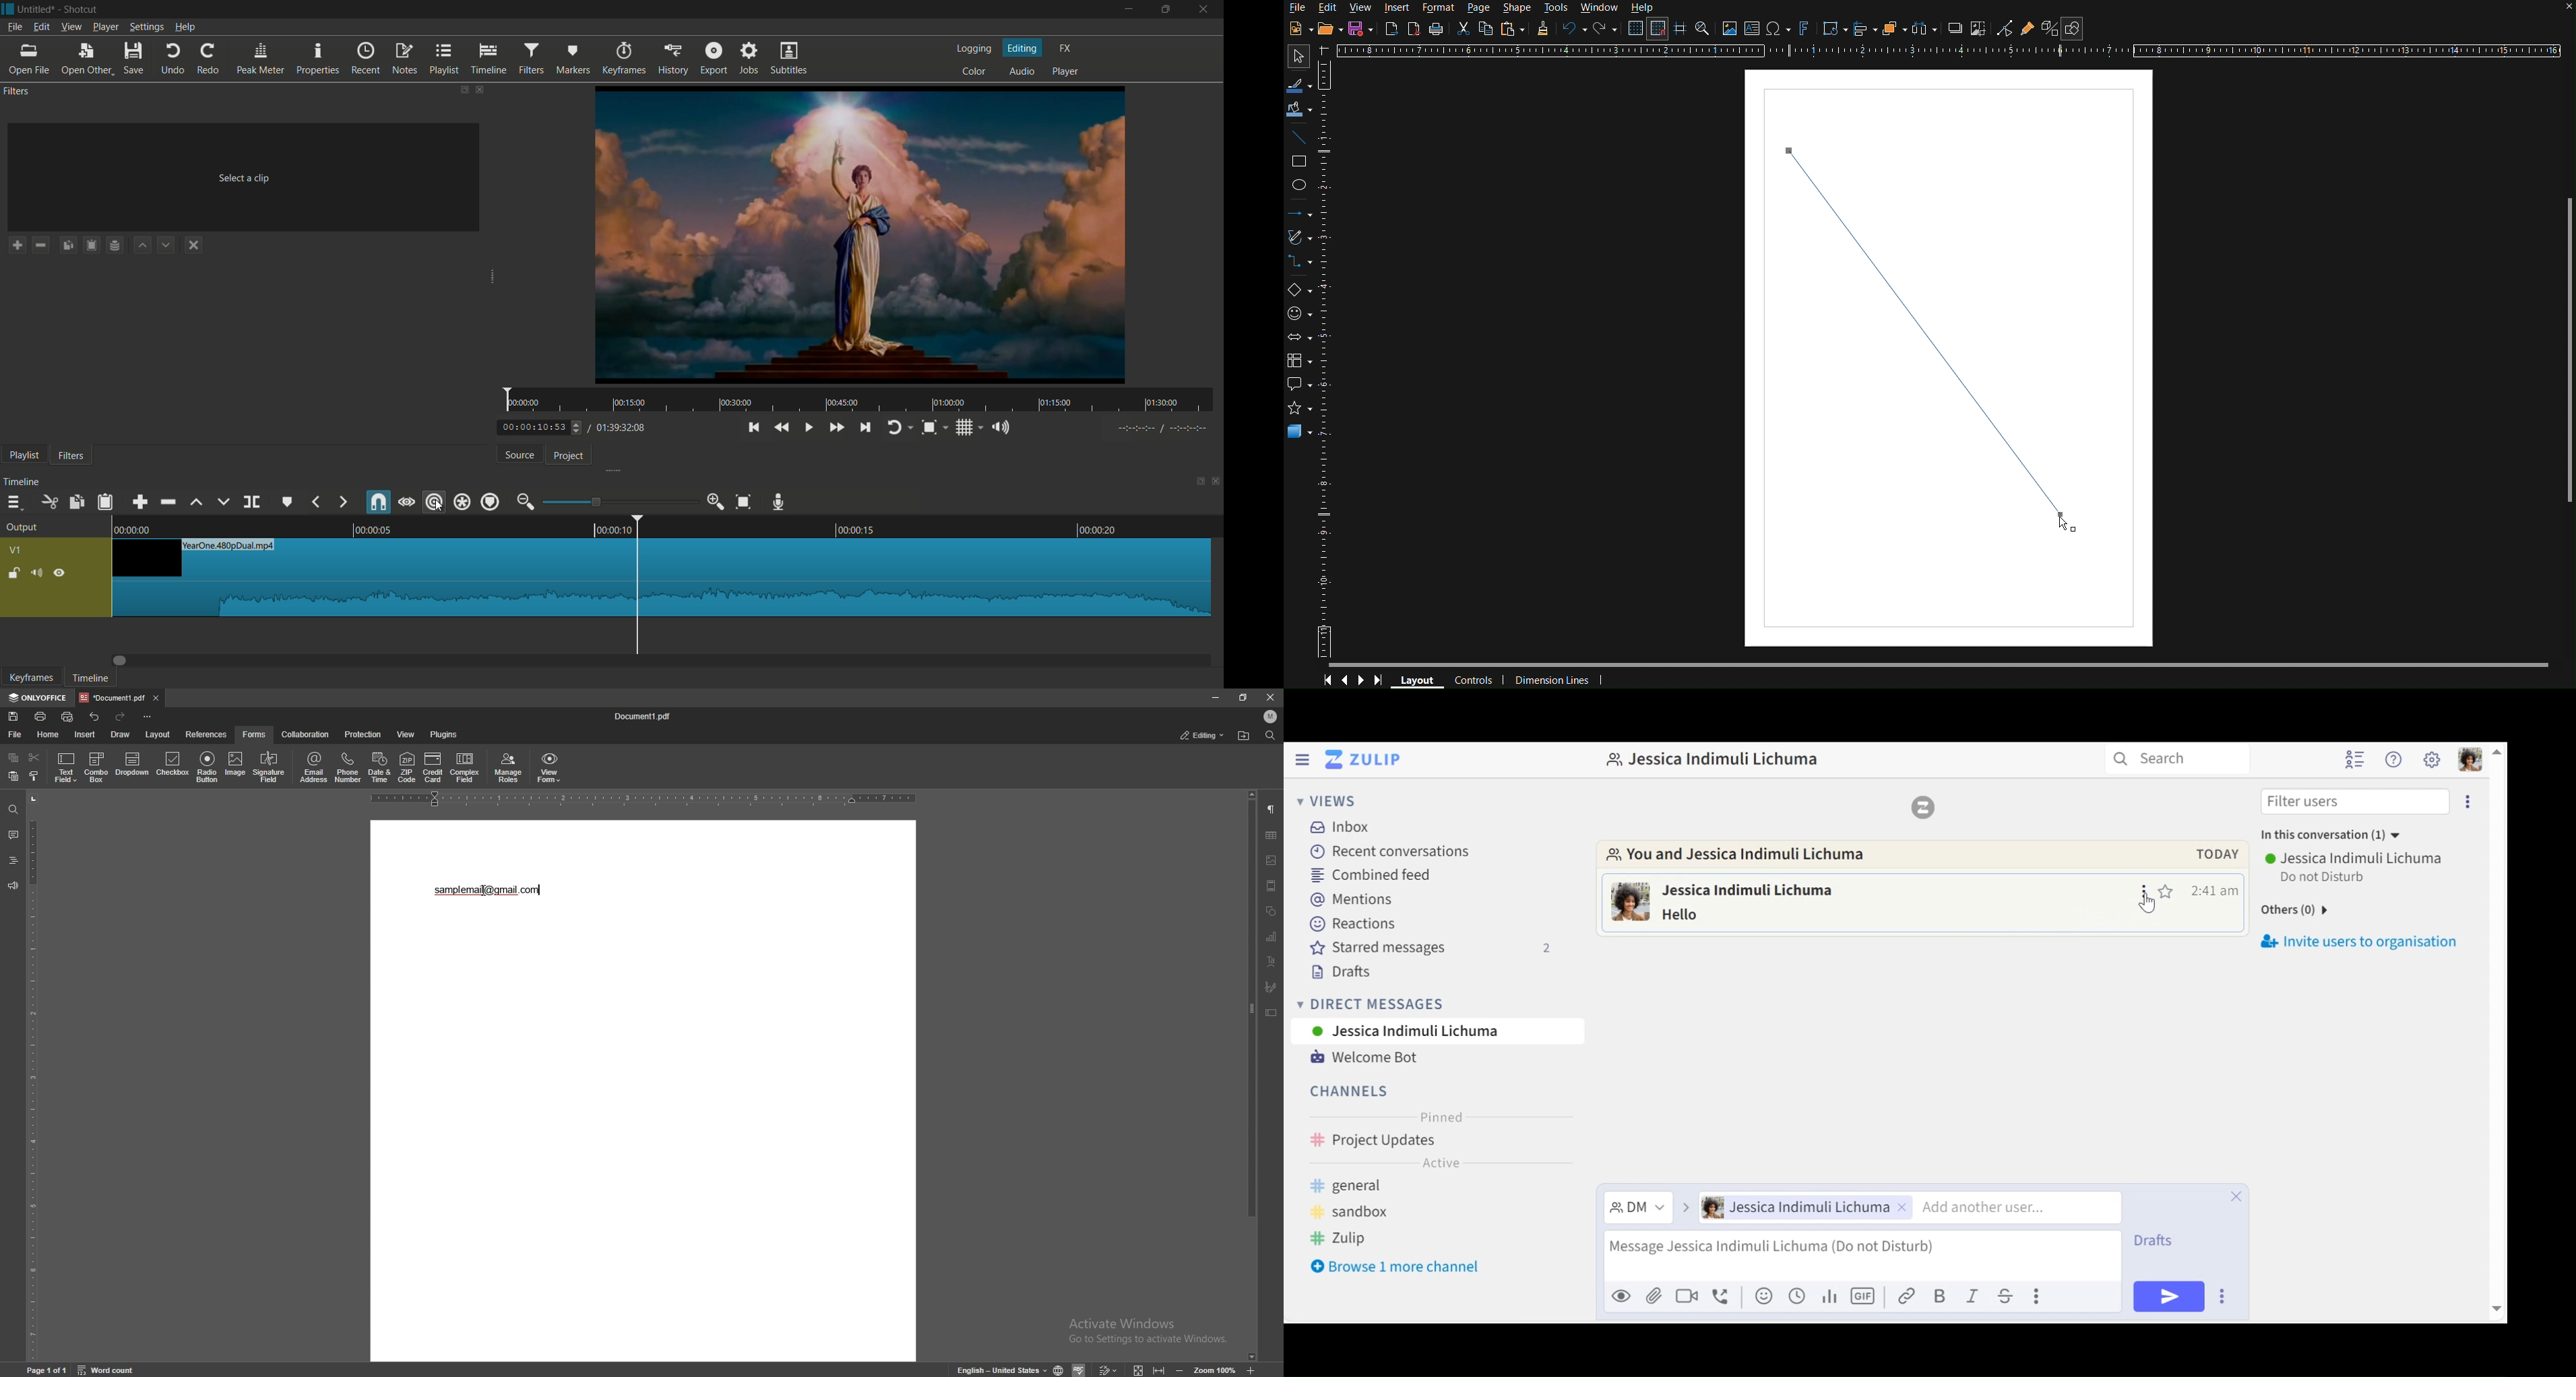 The width and height of the screenshot is (2576, 1400). Describe the element at coordinates (33, 777) in the screenshot. I see `copy style` at that location.